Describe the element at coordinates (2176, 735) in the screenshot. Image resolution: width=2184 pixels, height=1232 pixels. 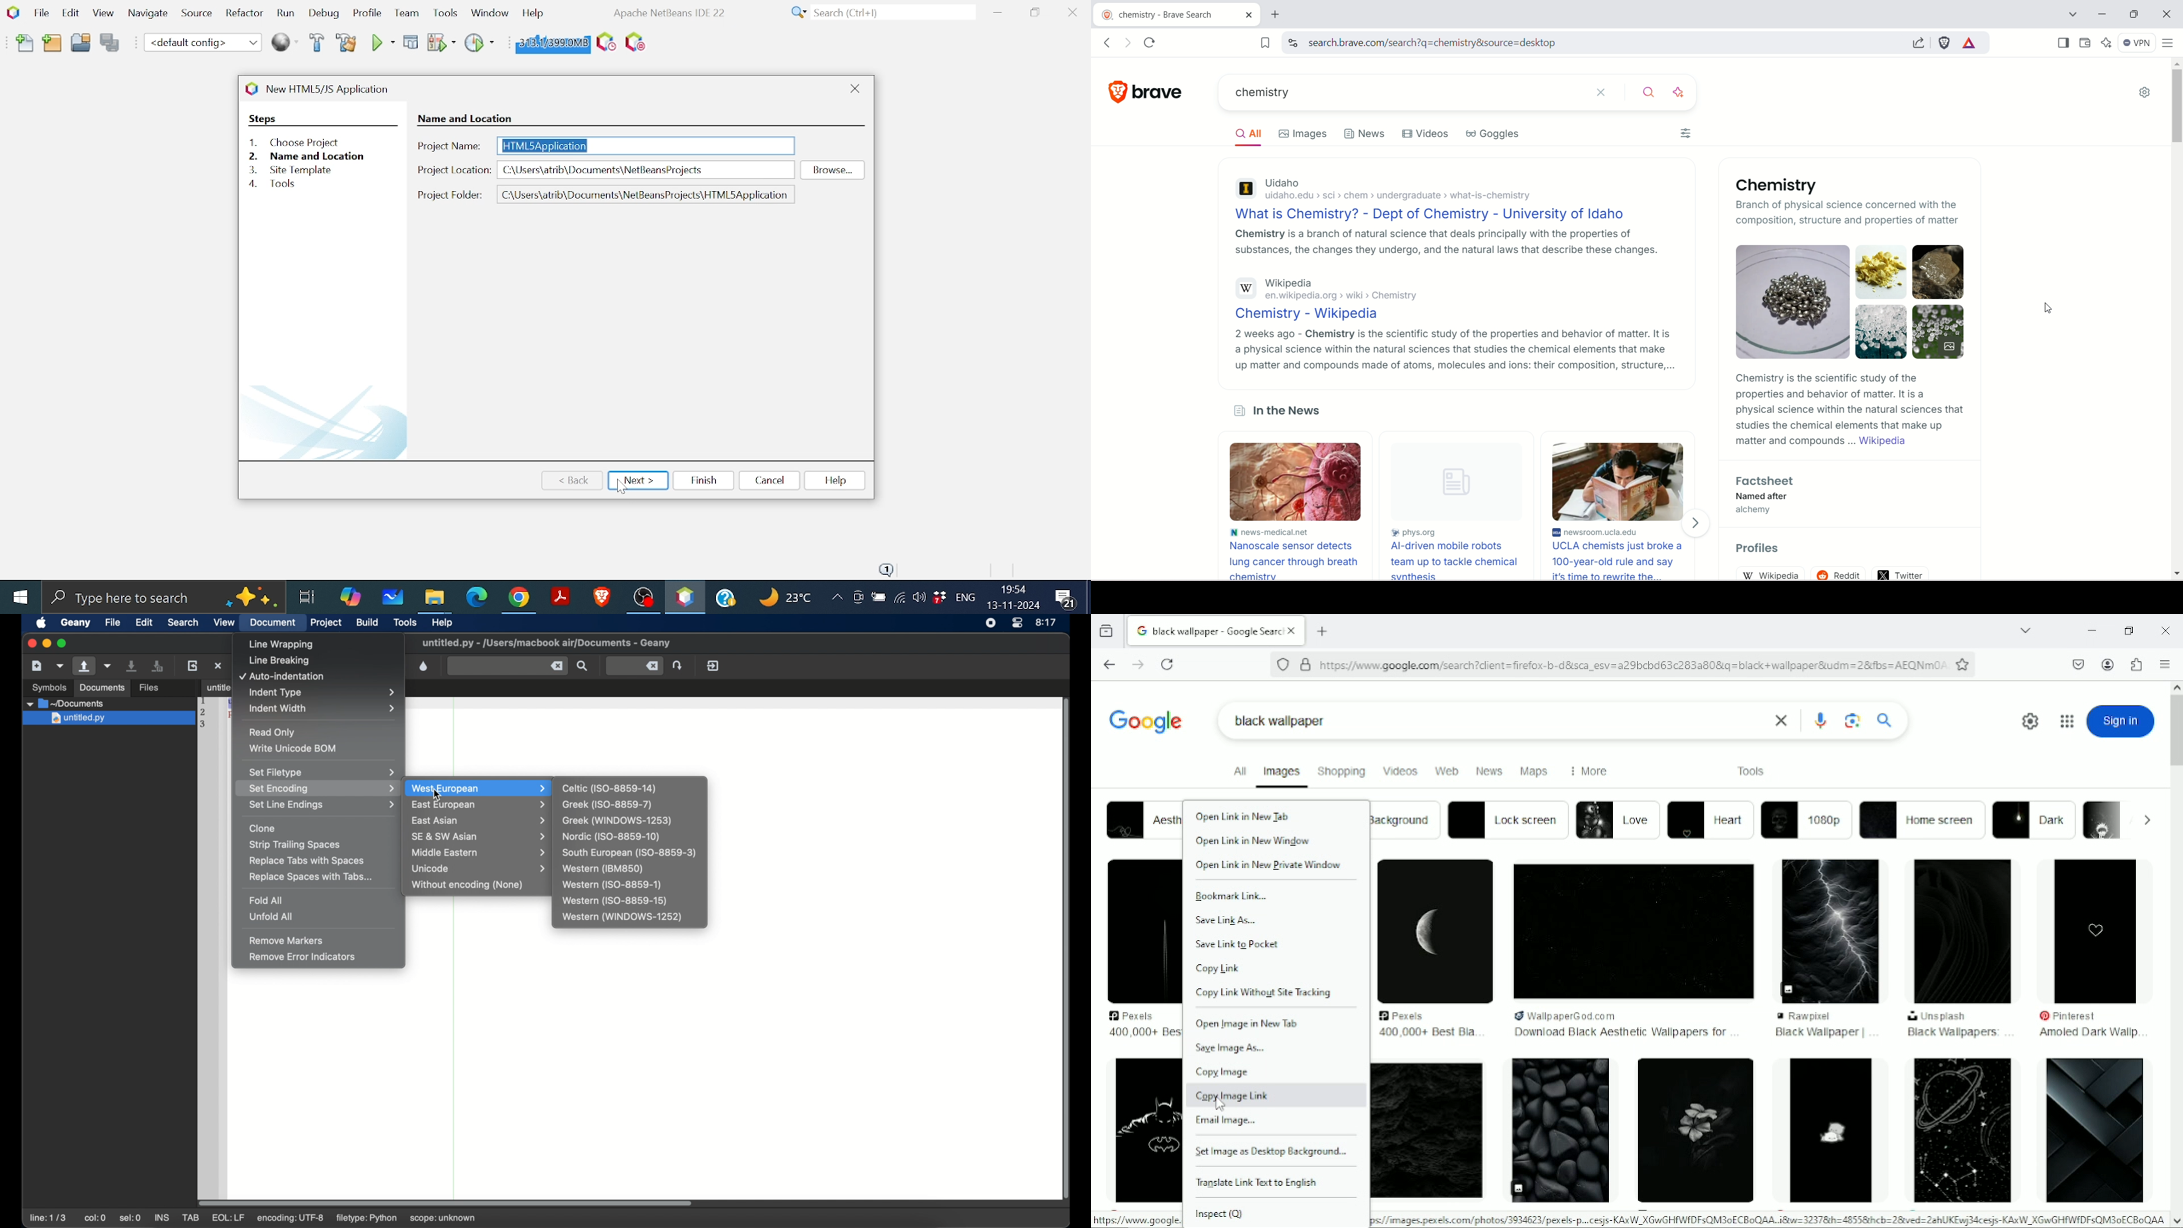
I see `Vertical scrollbar` at that location.